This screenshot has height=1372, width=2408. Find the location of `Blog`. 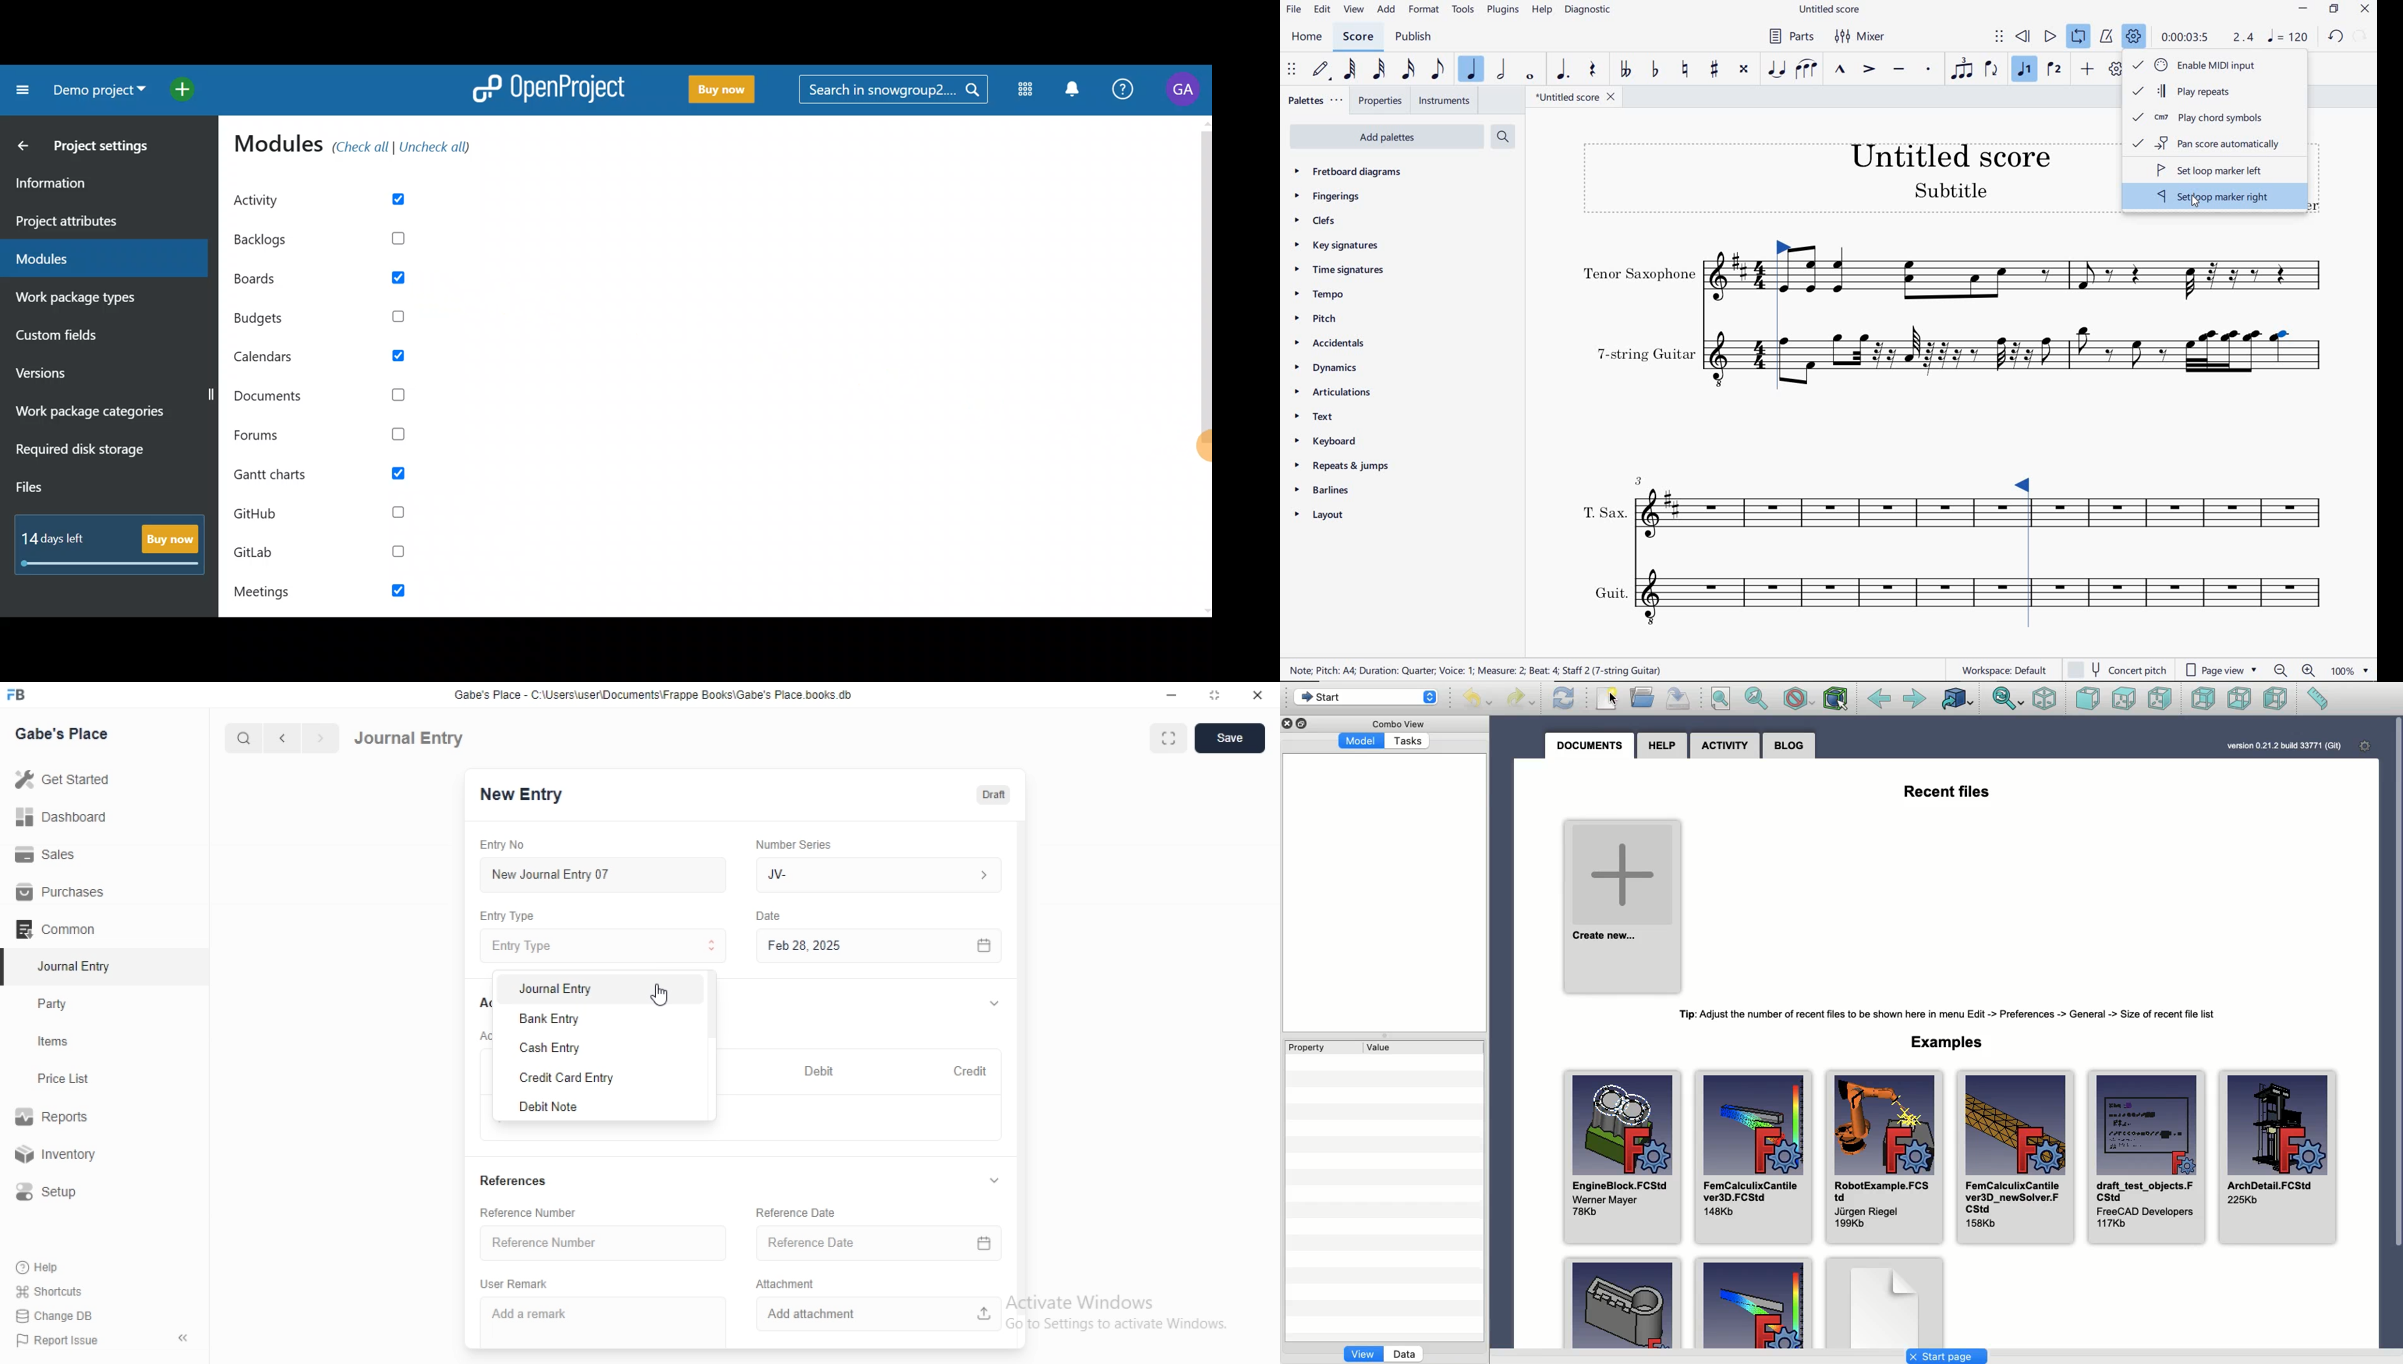

Blog is located at coordinates (1789, 747).